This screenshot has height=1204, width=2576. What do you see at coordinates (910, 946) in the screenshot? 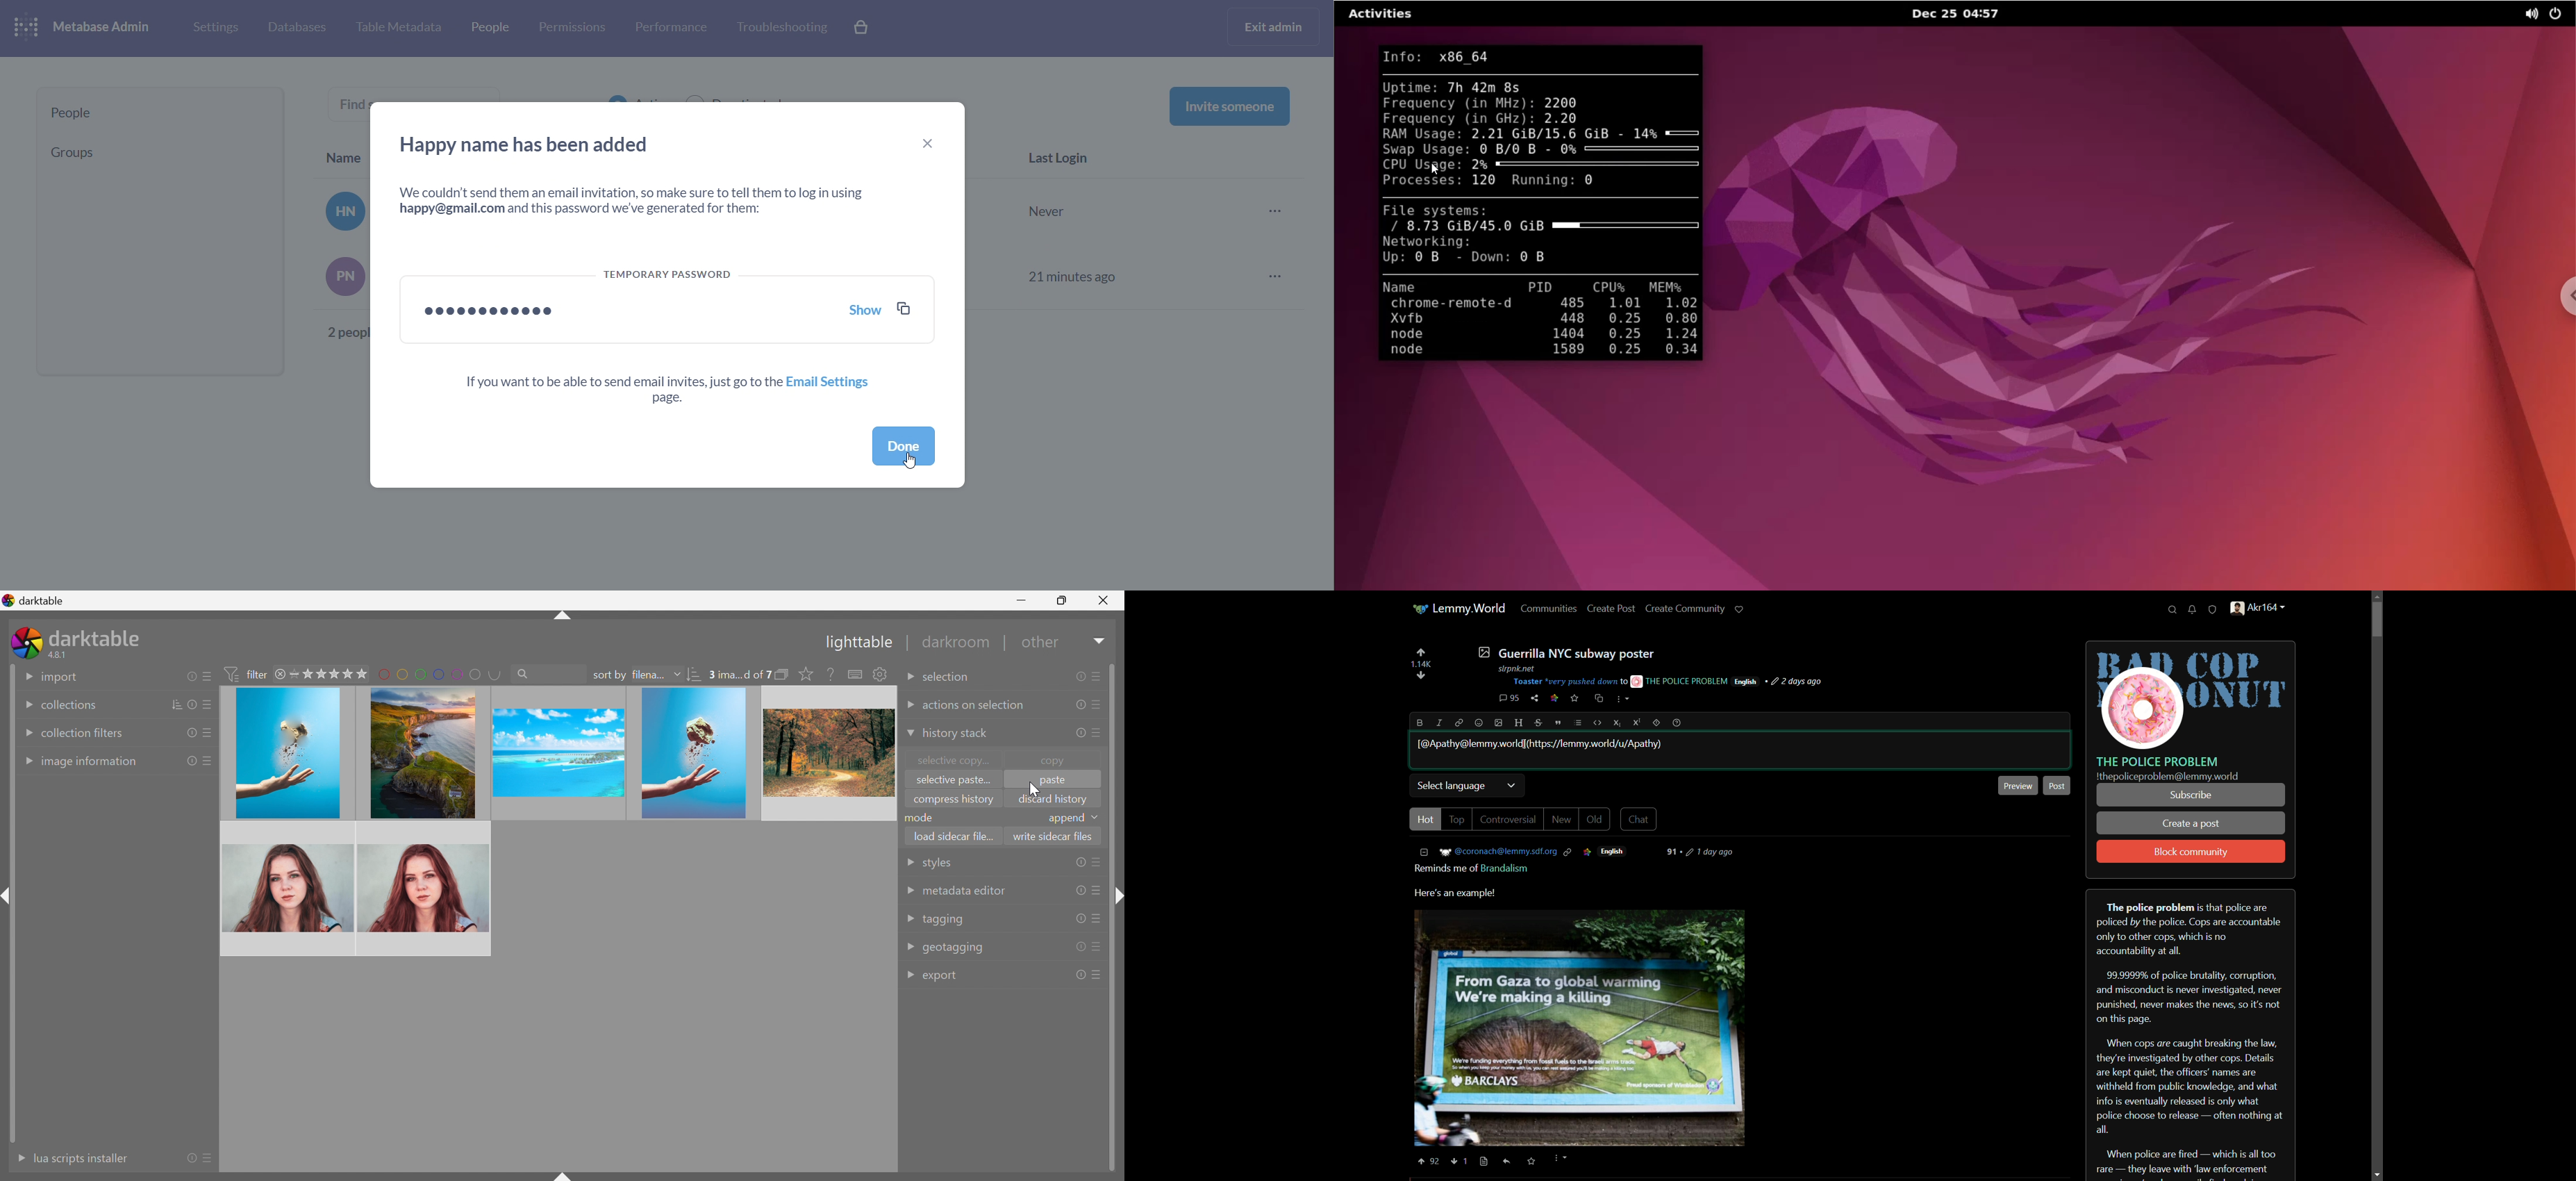
I see `Drop Down` at bounding box center [910, 946].